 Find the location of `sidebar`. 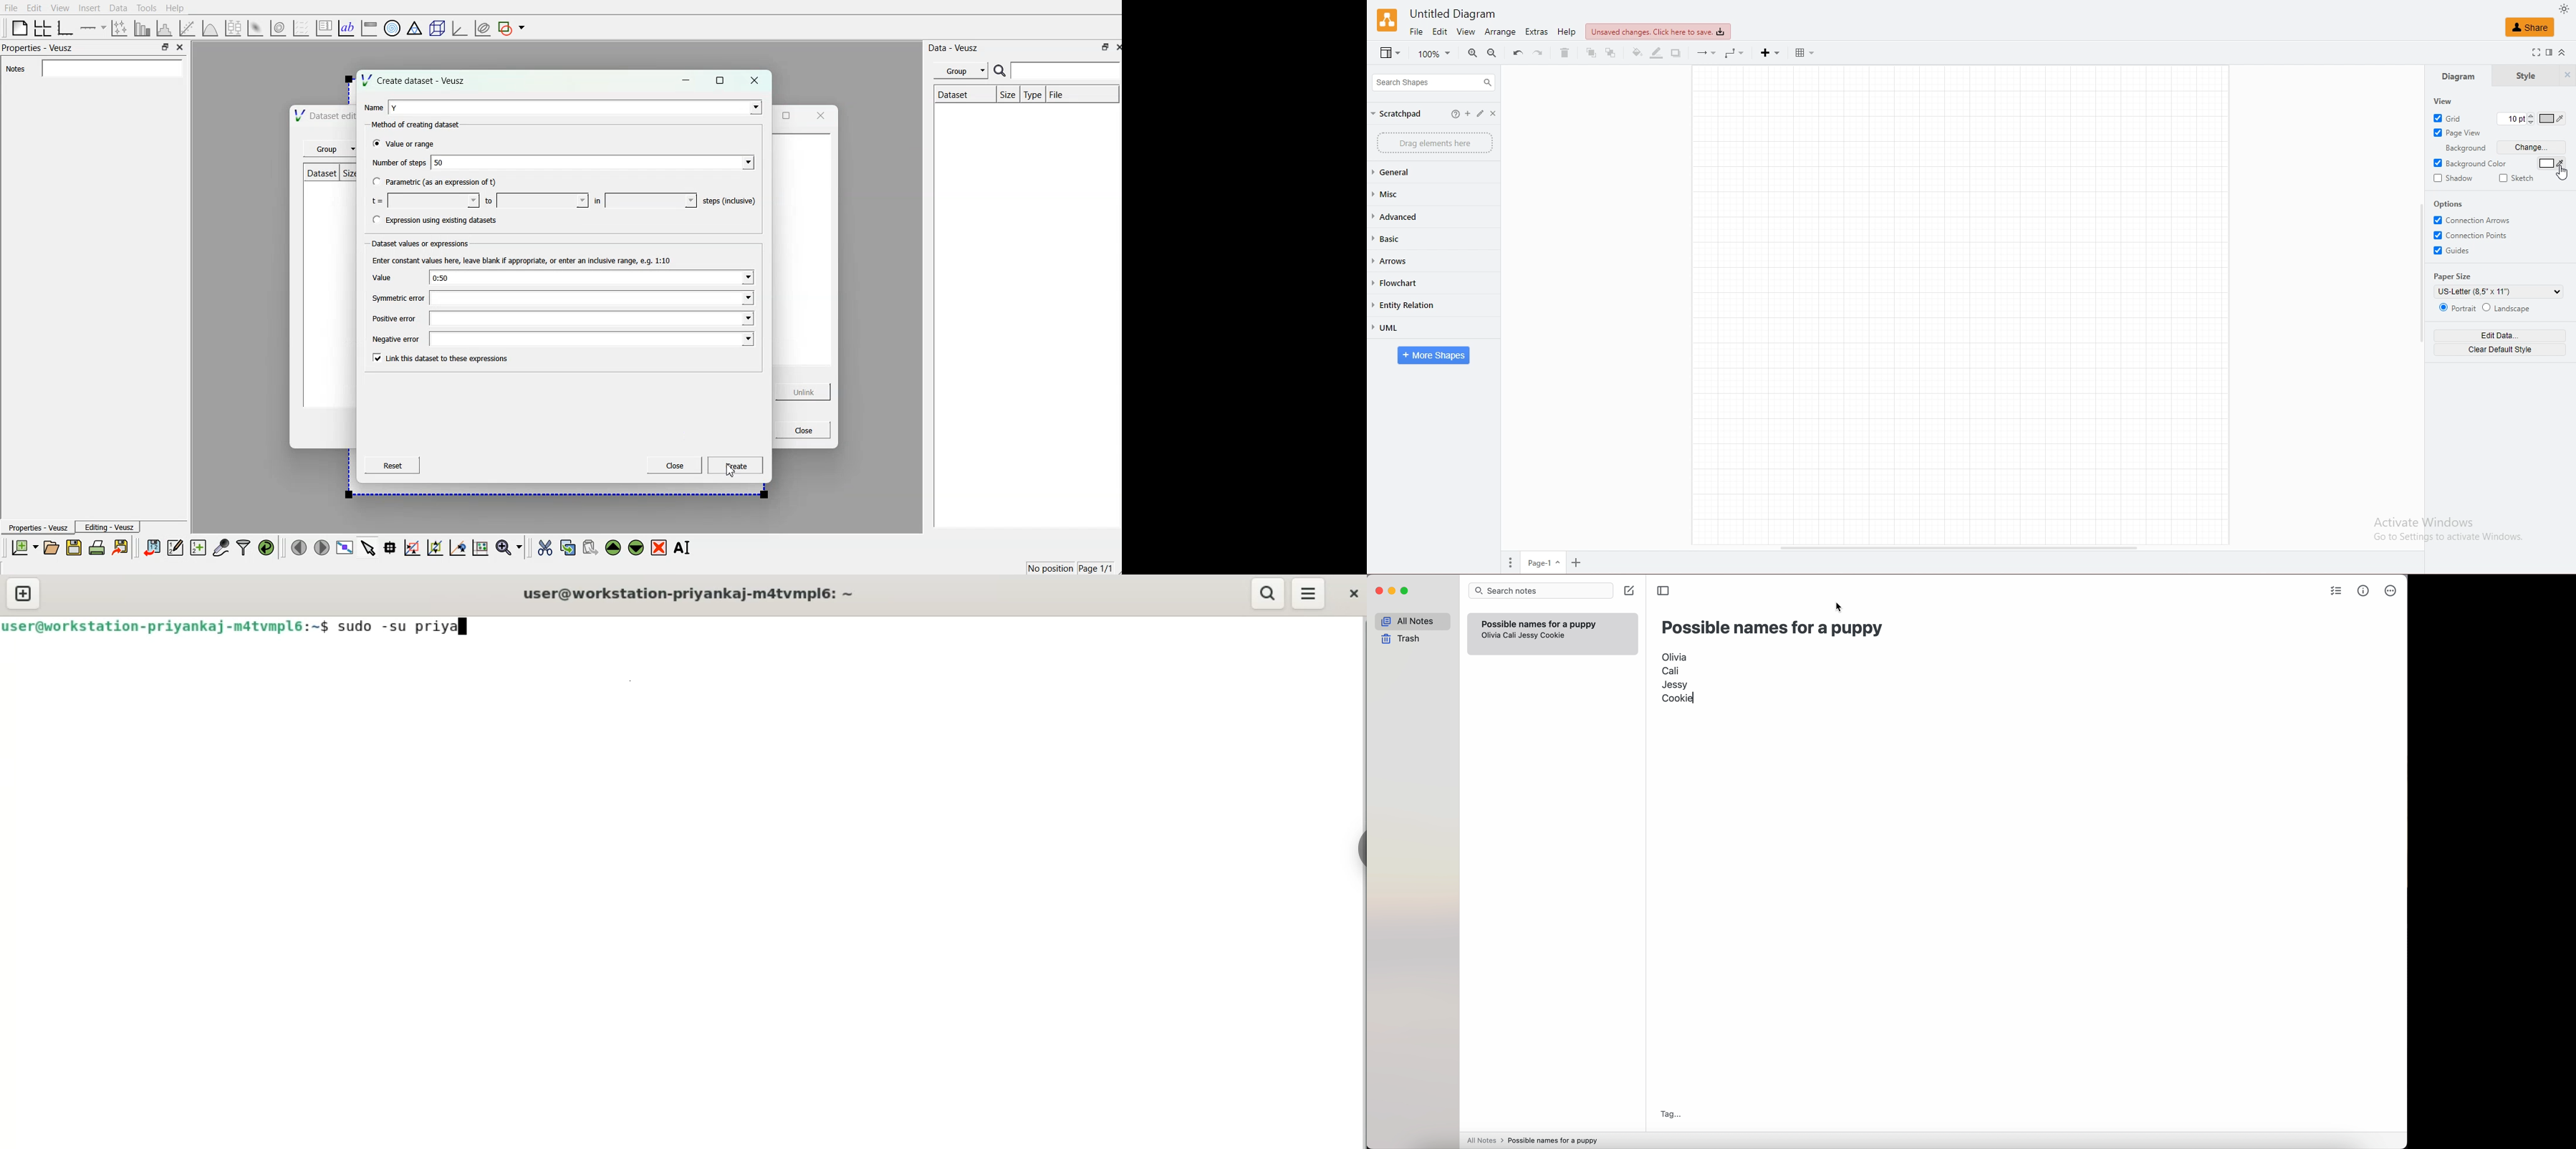

sidebar is located at coordinates (1358, 850).